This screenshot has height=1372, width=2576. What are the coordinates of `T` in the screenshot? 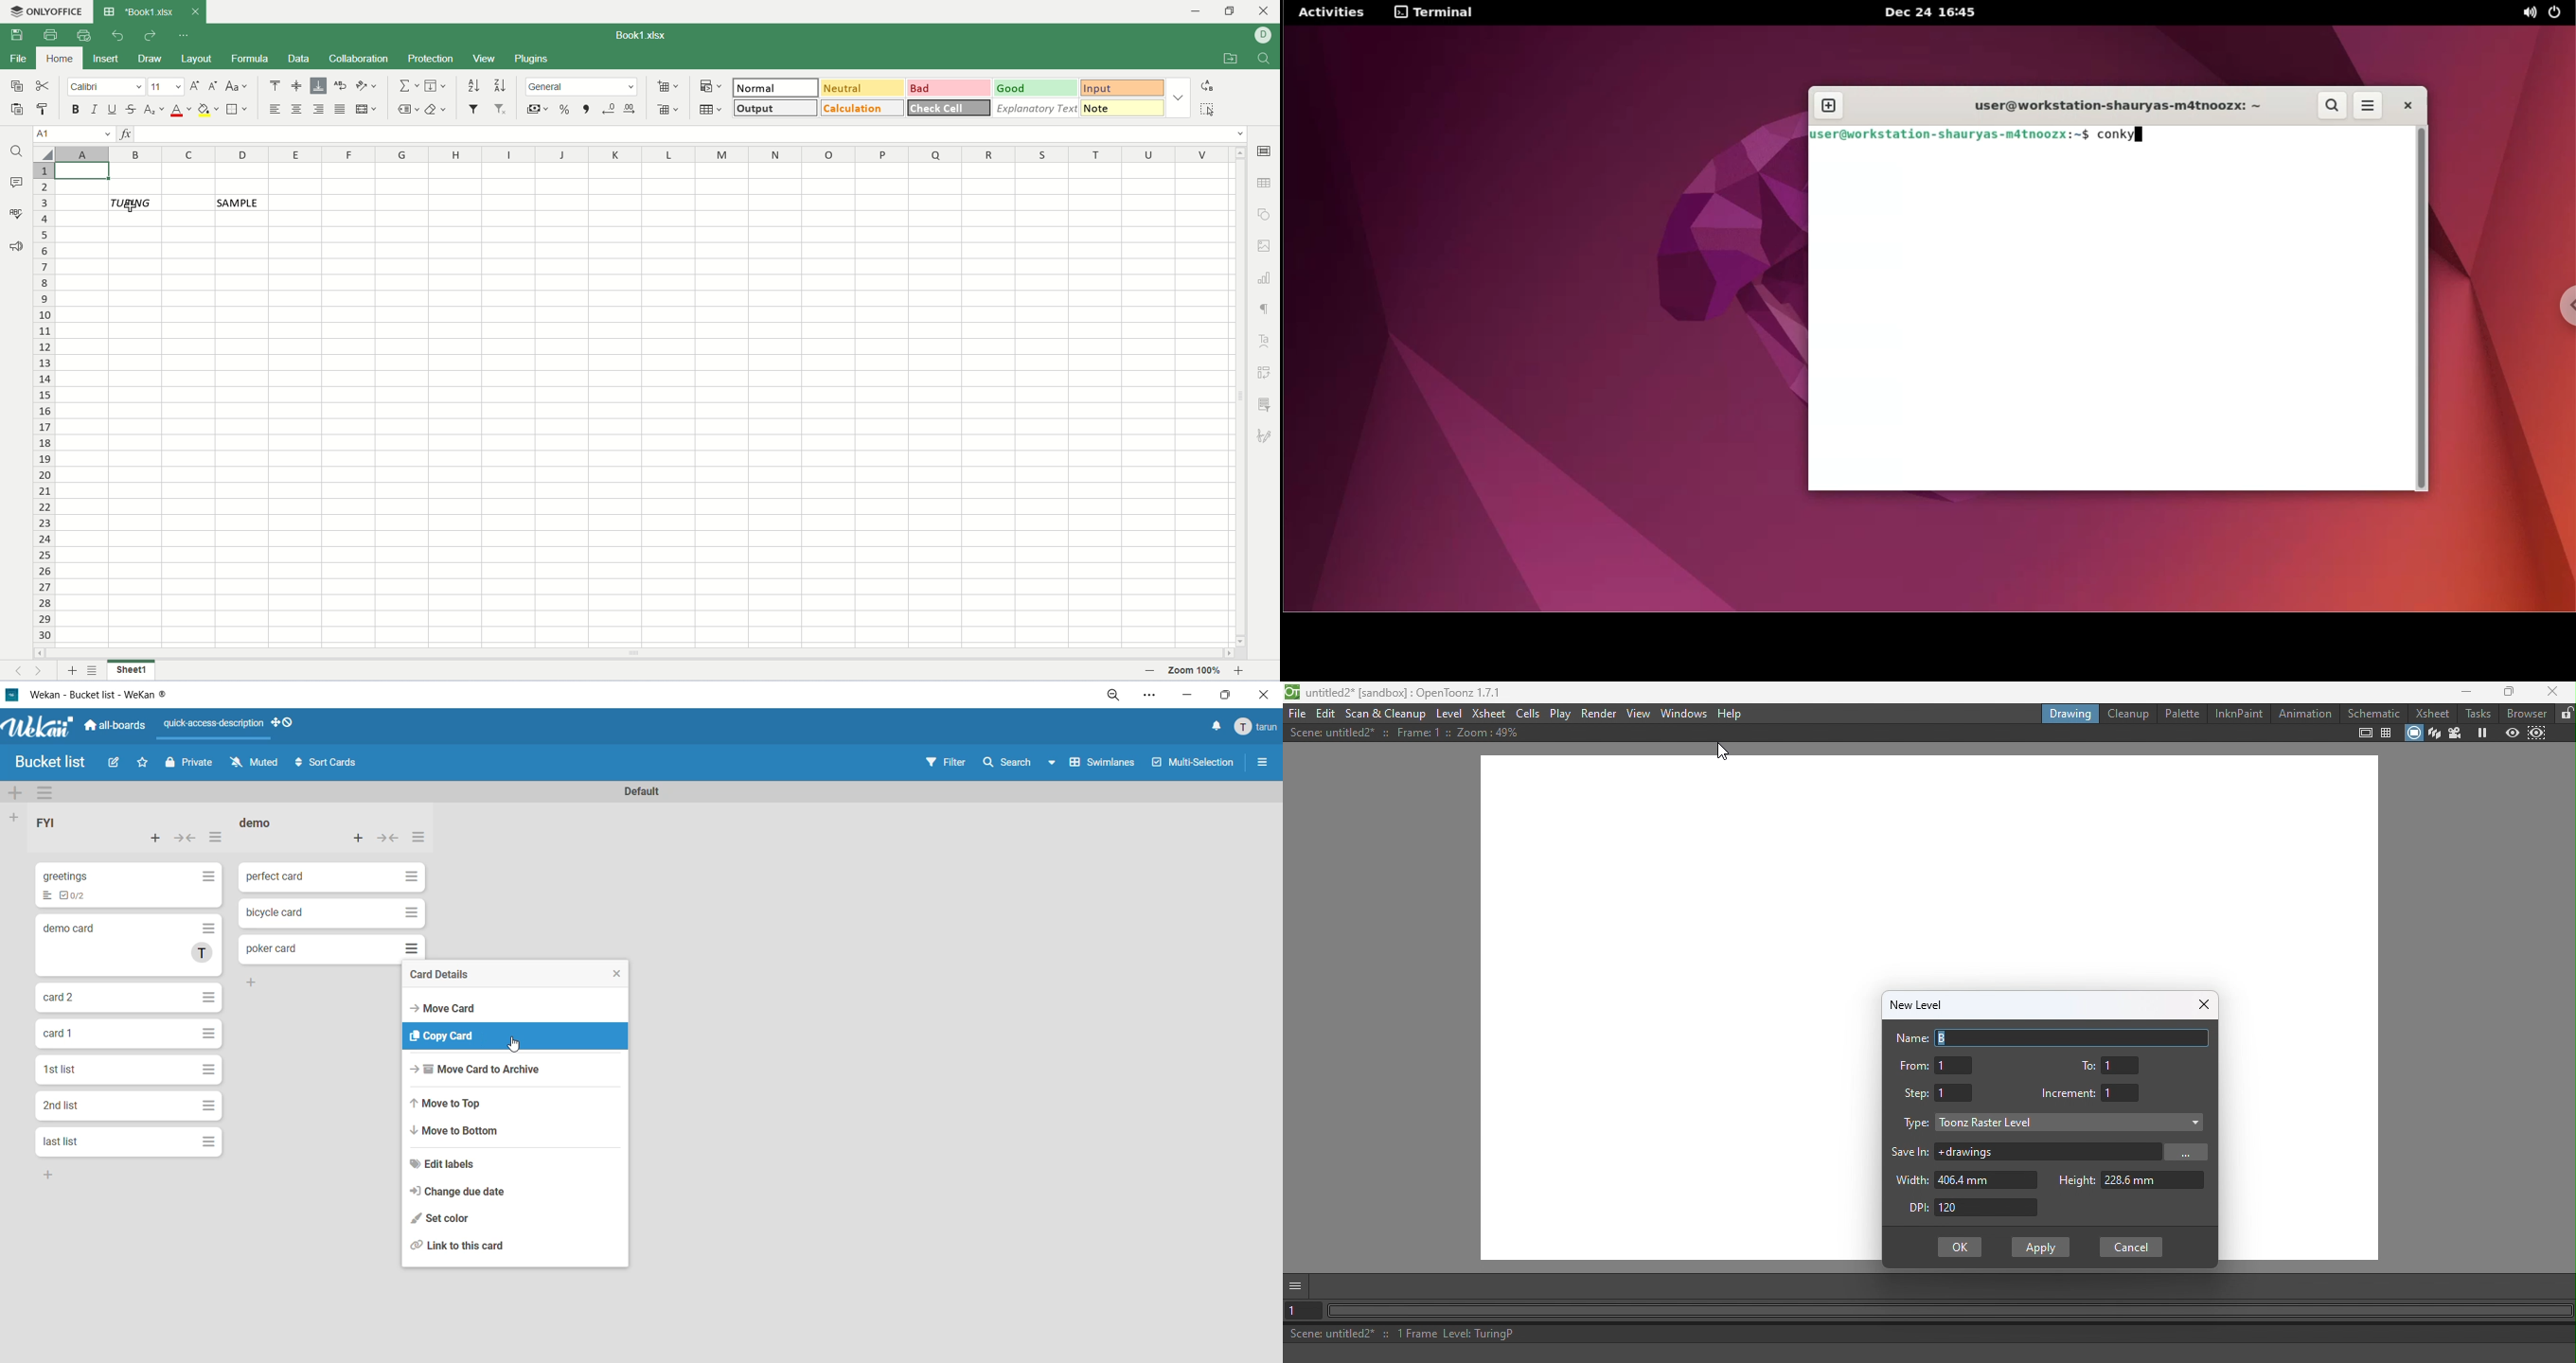 It's located at (202, 955).